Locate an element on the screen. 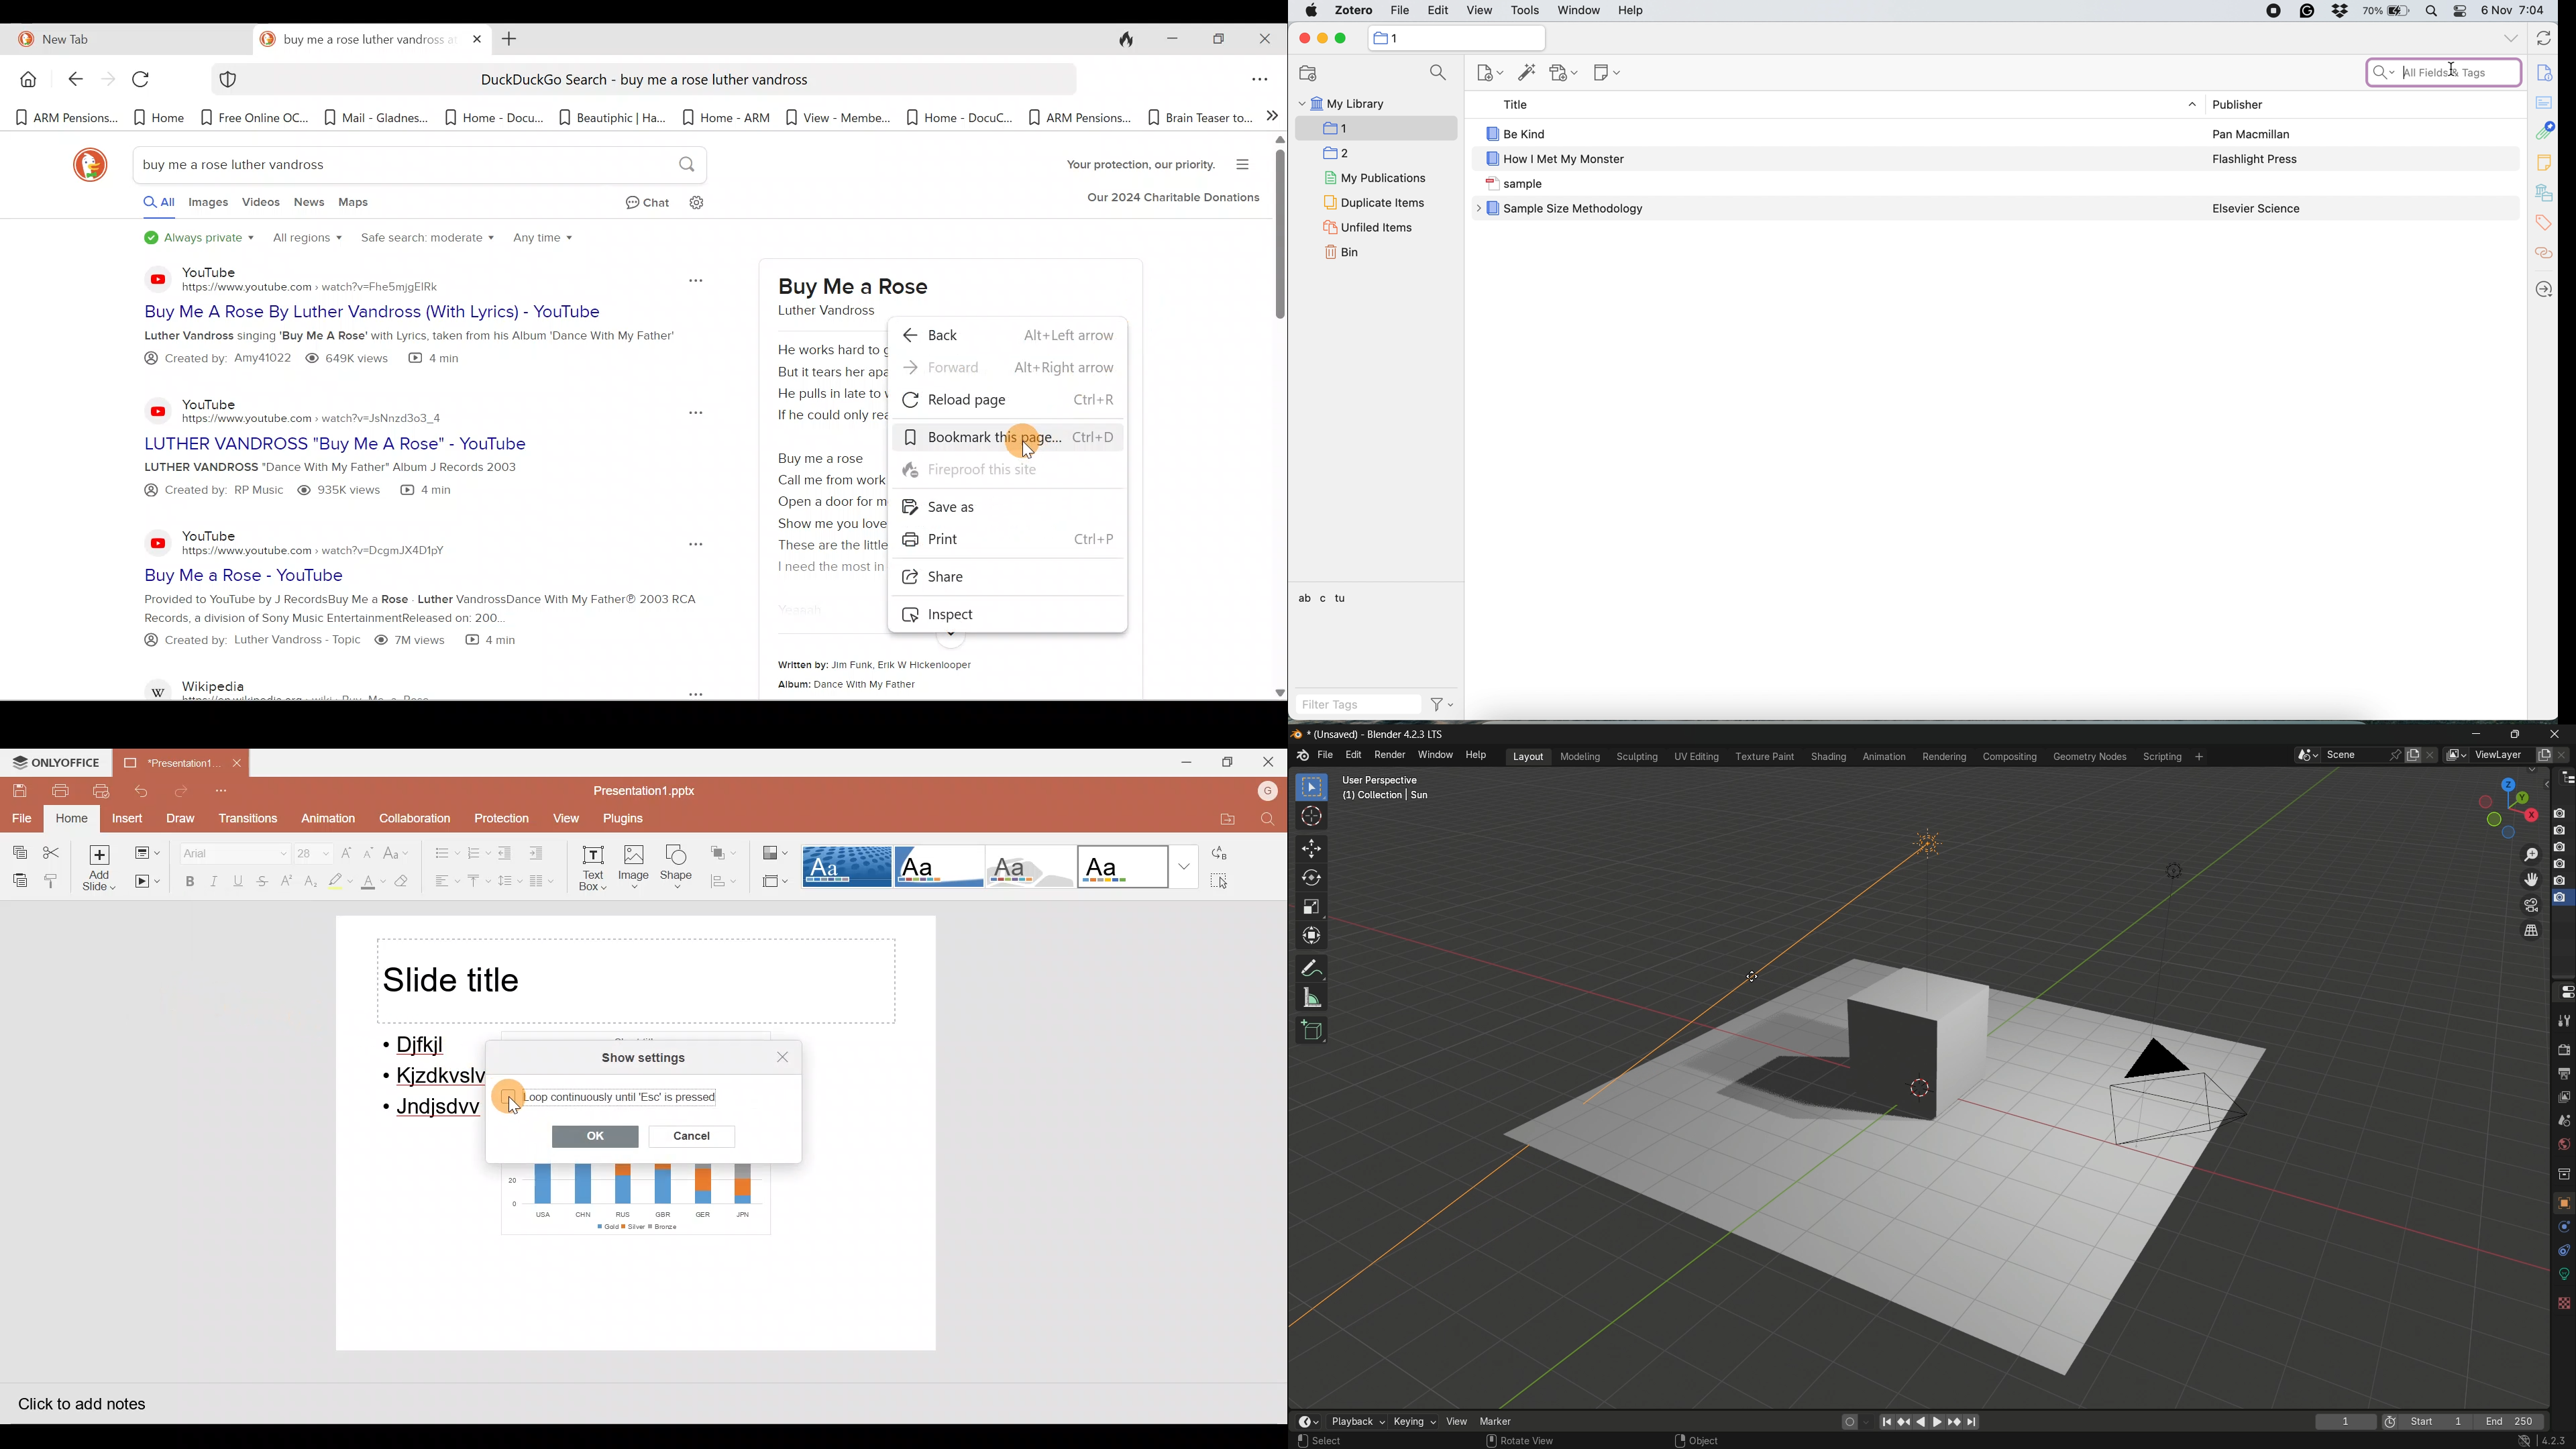 The image size is (2576, 1456). start 1 is located at coordinates (2437, 1420).